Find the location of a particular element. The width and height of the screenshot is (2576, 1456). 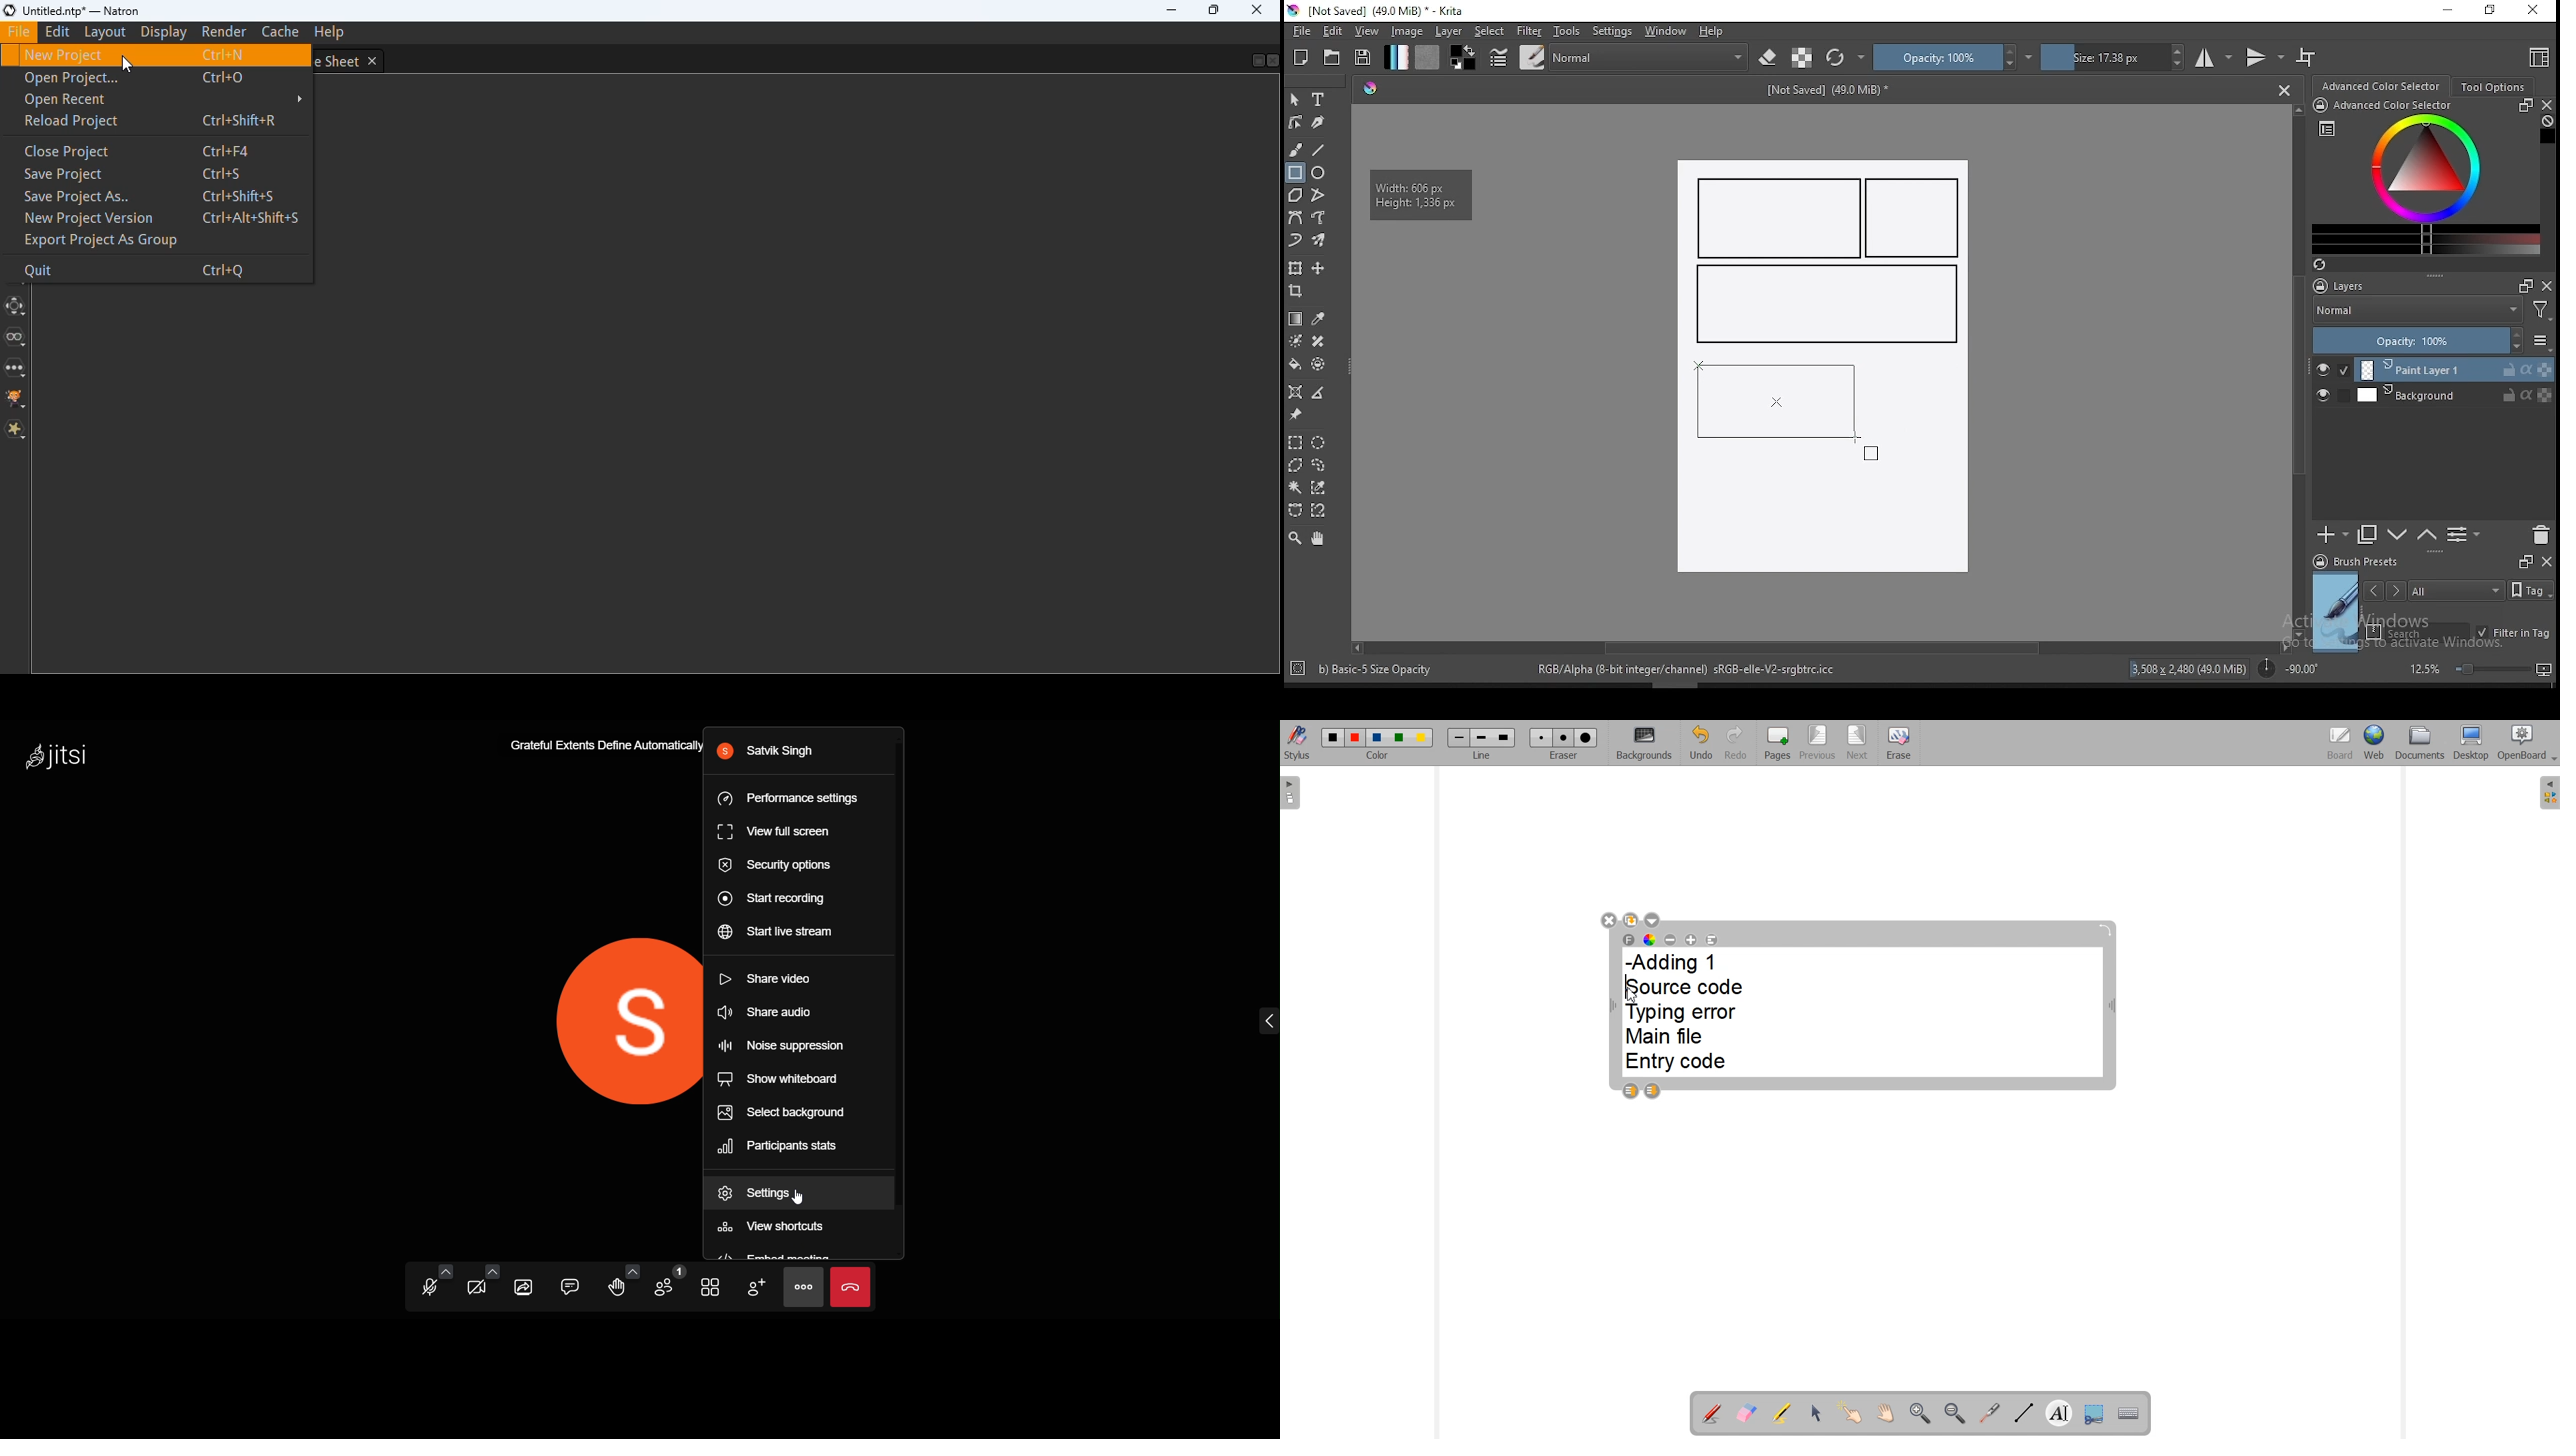

size is located at coordinates (2113, 57).